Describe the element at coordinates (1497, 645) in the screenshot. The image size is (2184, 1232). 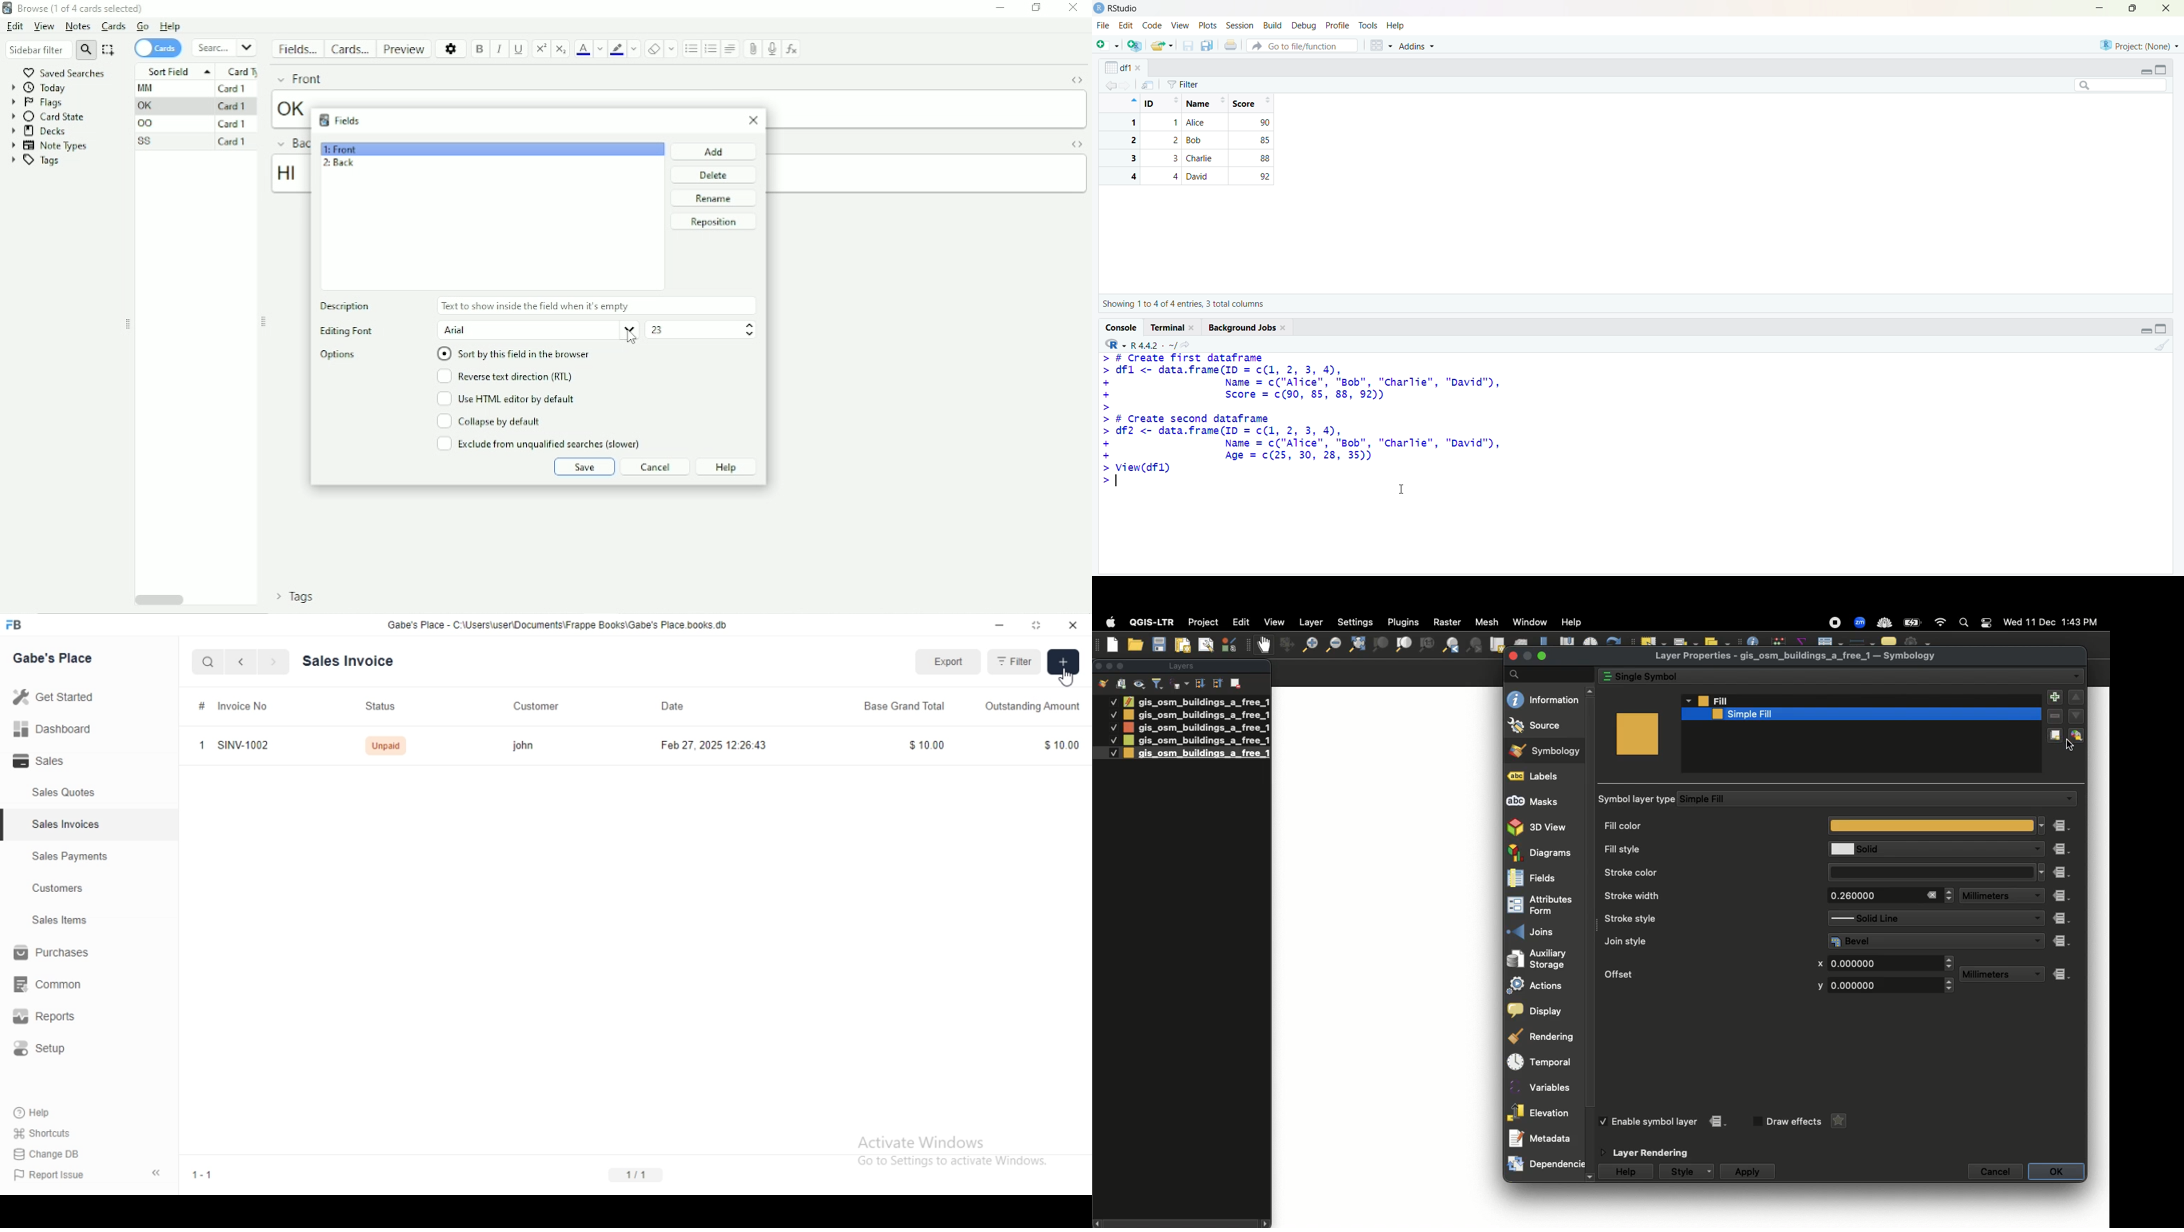
I see `New map view` at that location.